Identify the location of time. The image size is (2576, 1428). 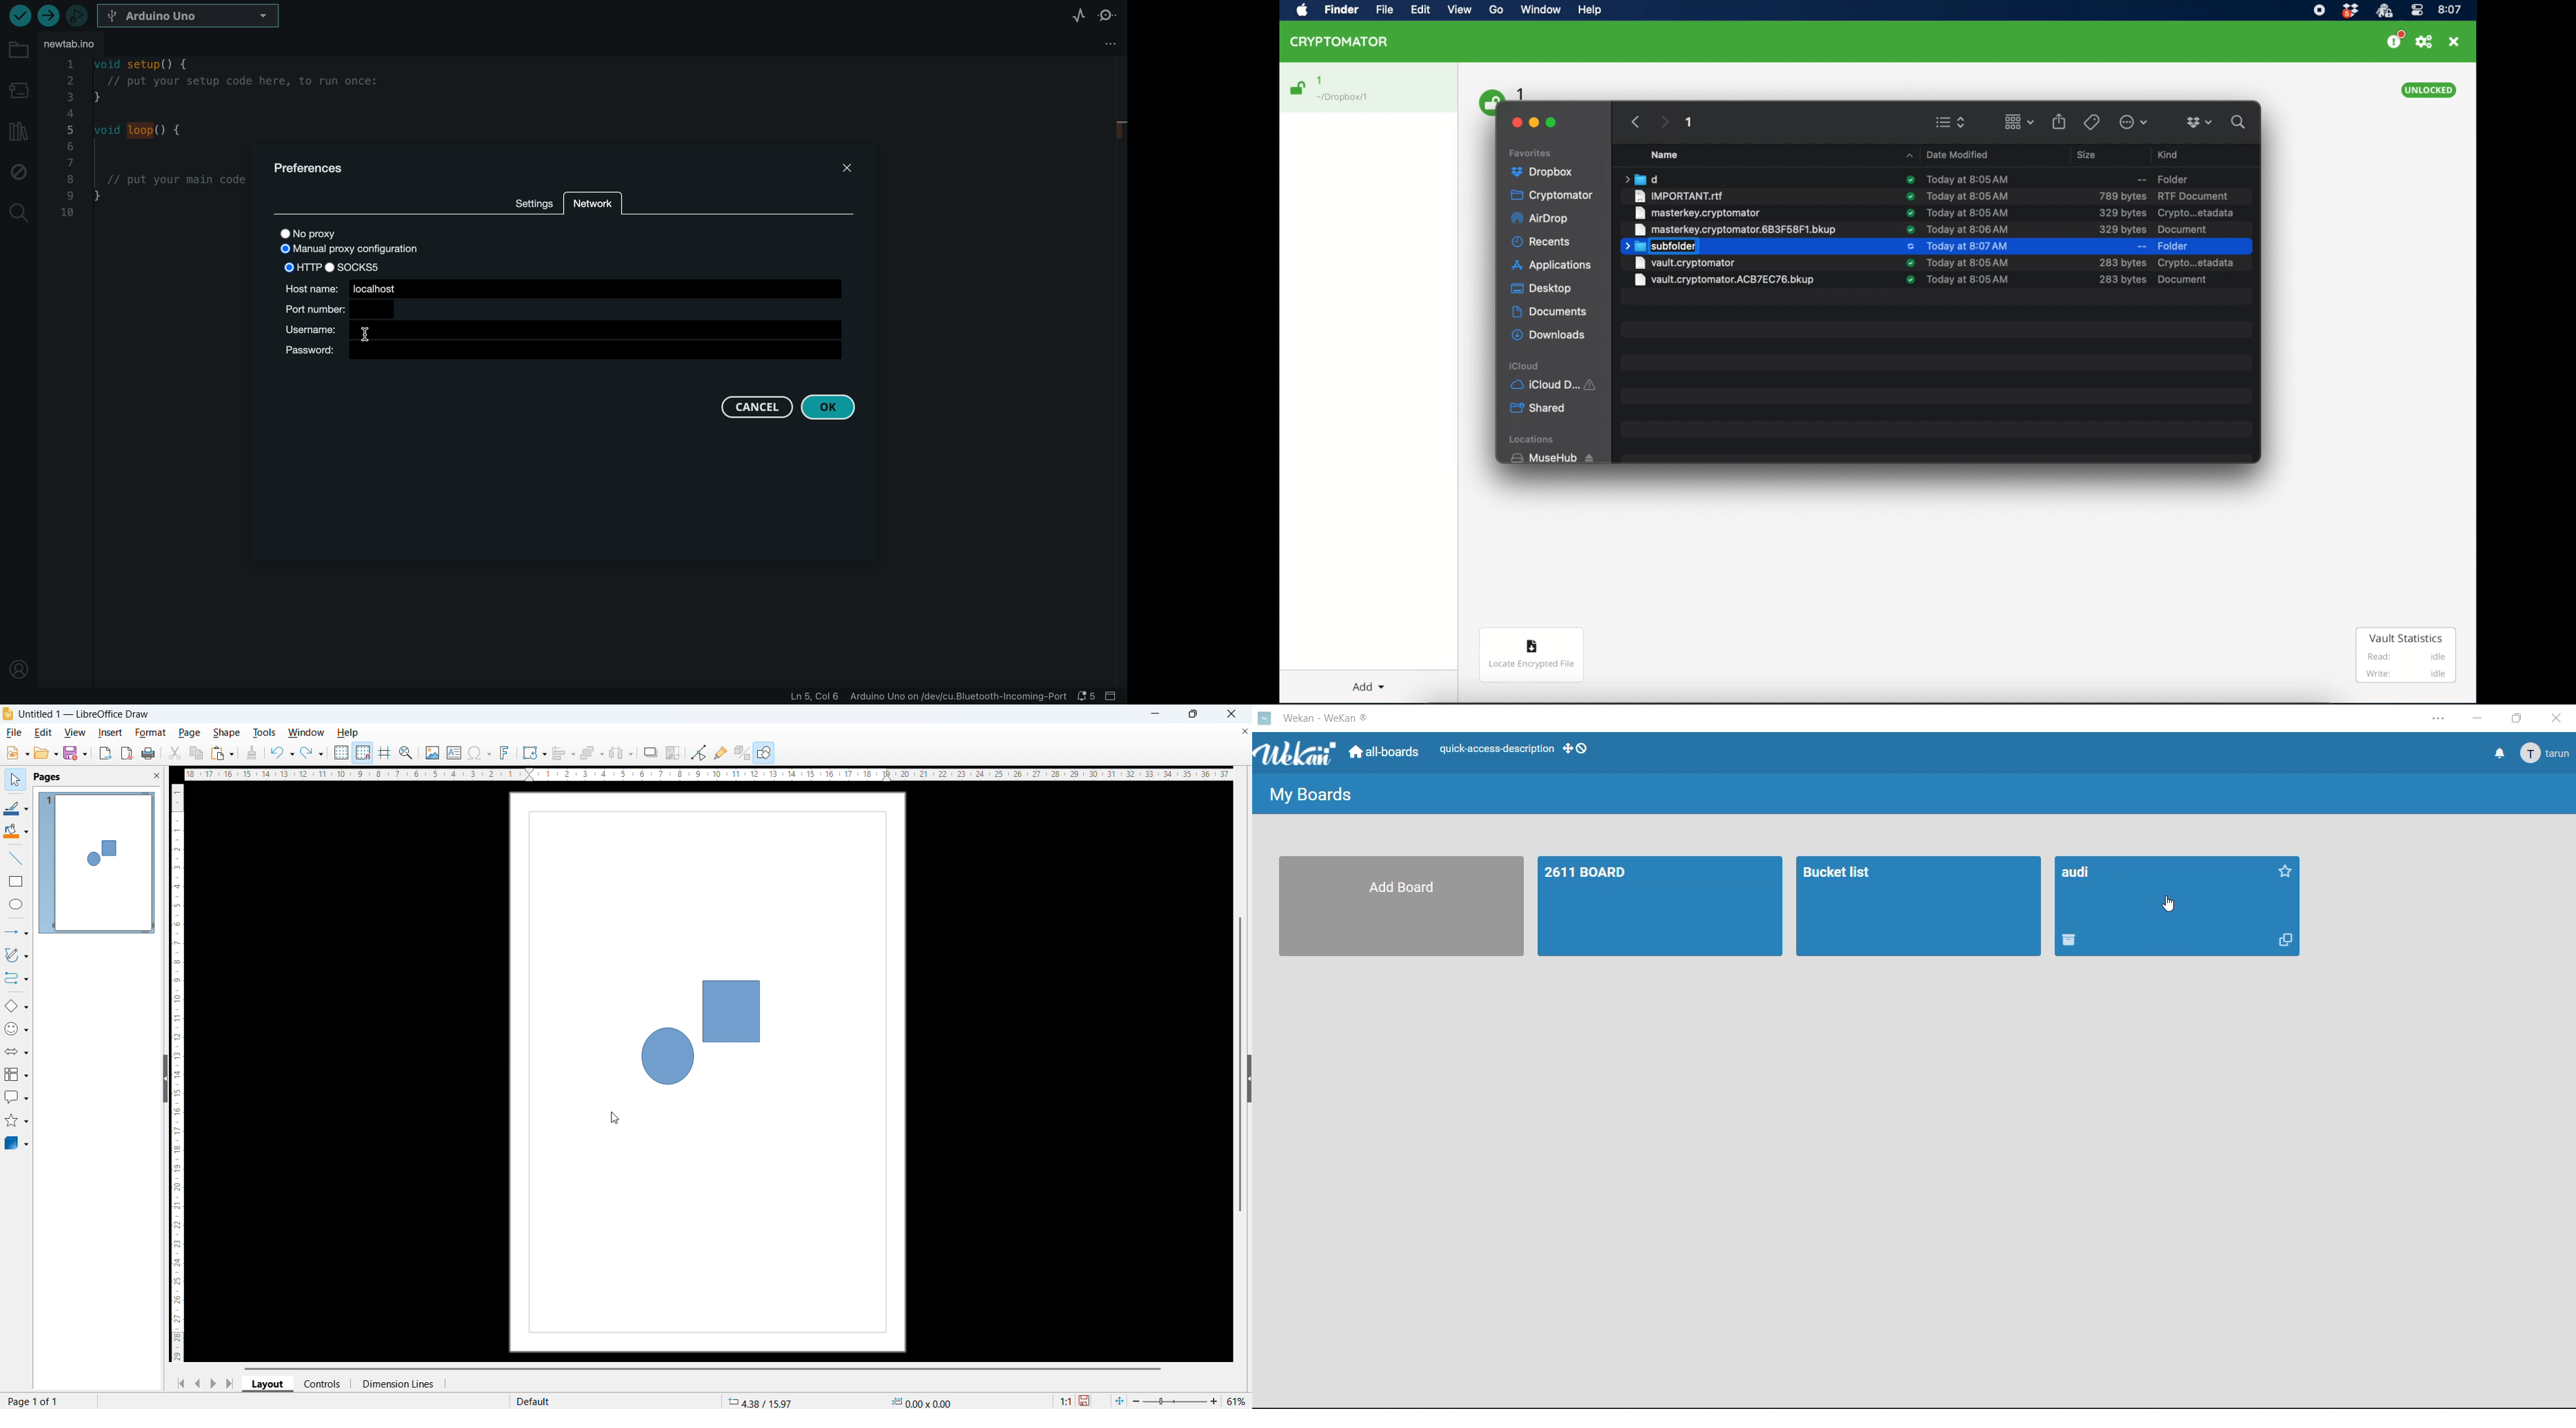
(2451, 9).